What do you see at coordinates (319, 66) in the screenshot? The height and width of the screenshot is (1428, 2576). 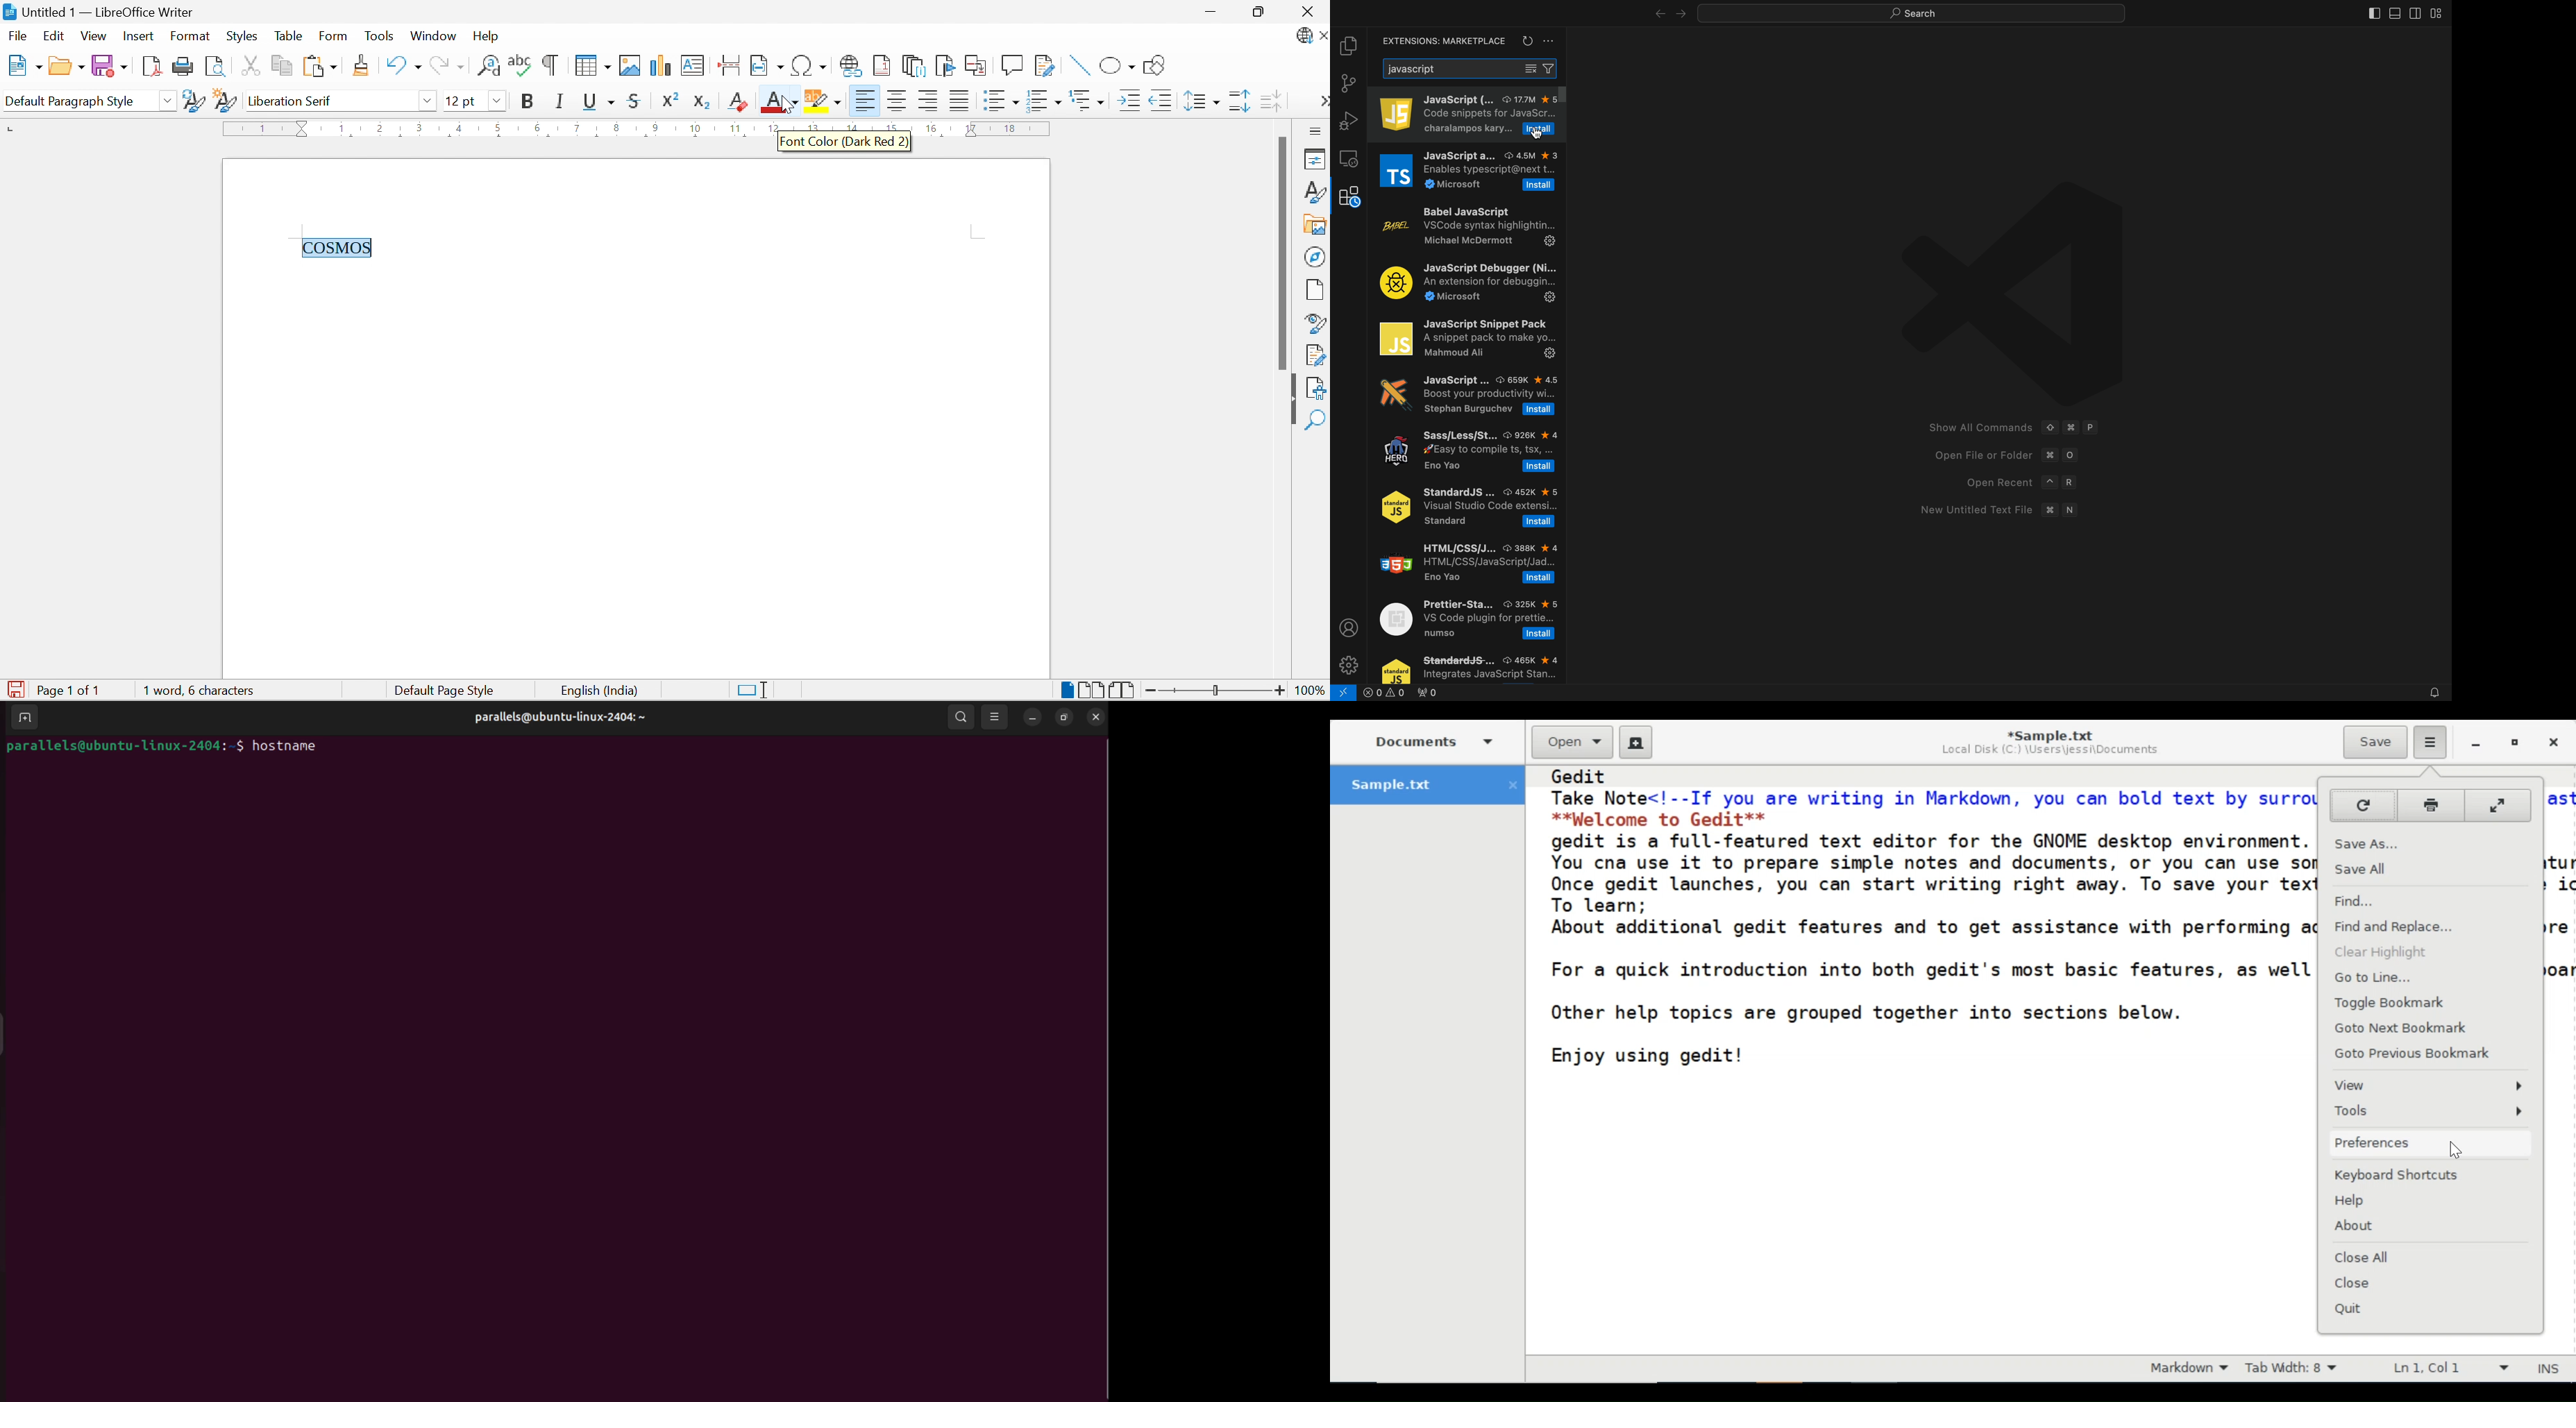 I see `Paste` at bounding box center [319, 66].